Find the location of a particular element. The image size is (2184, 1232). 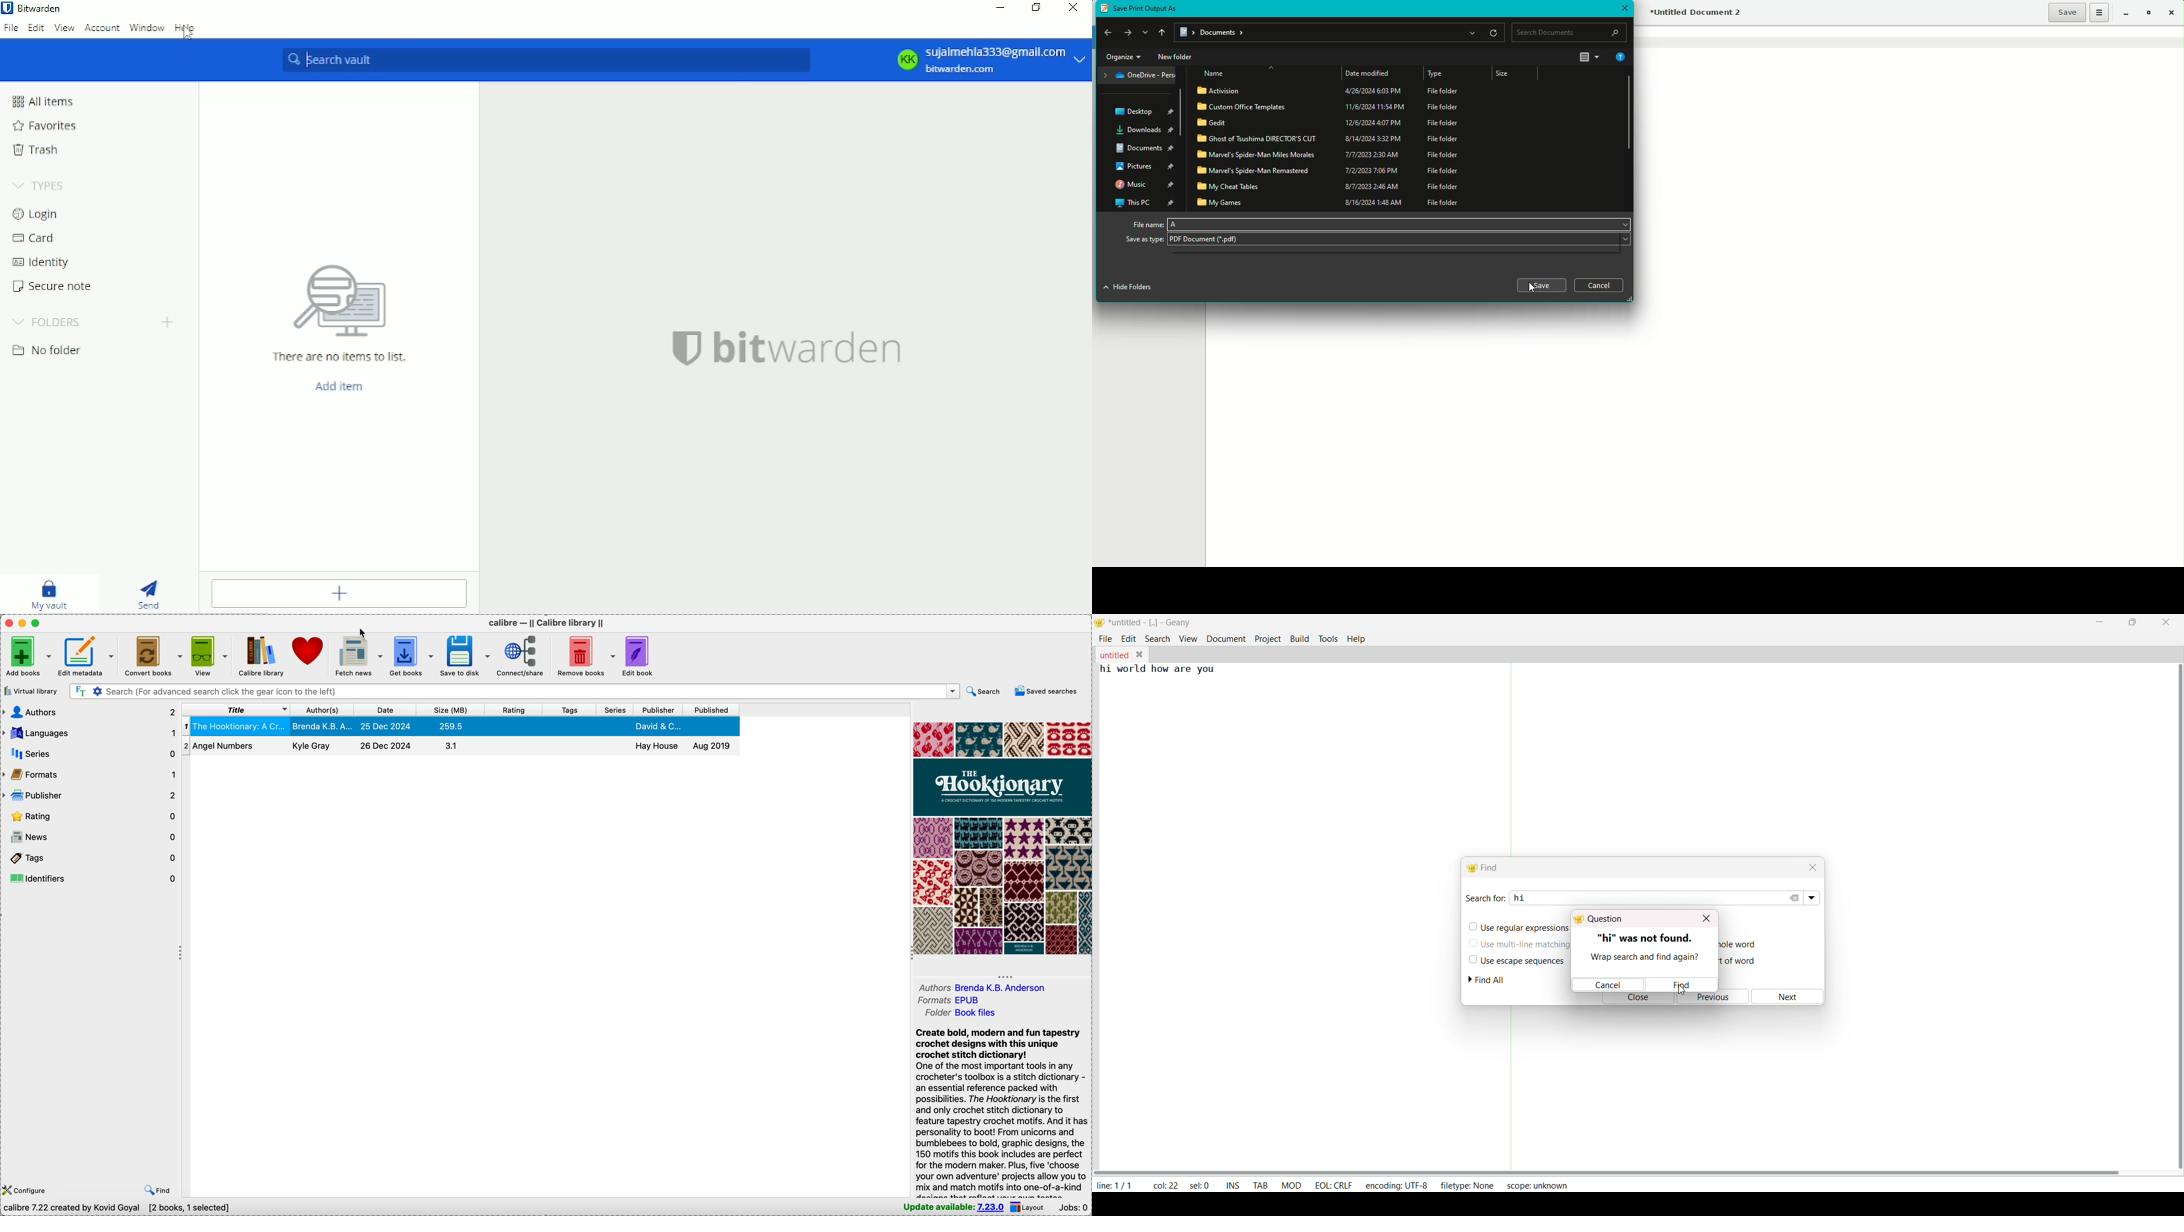

Add item is located at coordinates (341, 386).